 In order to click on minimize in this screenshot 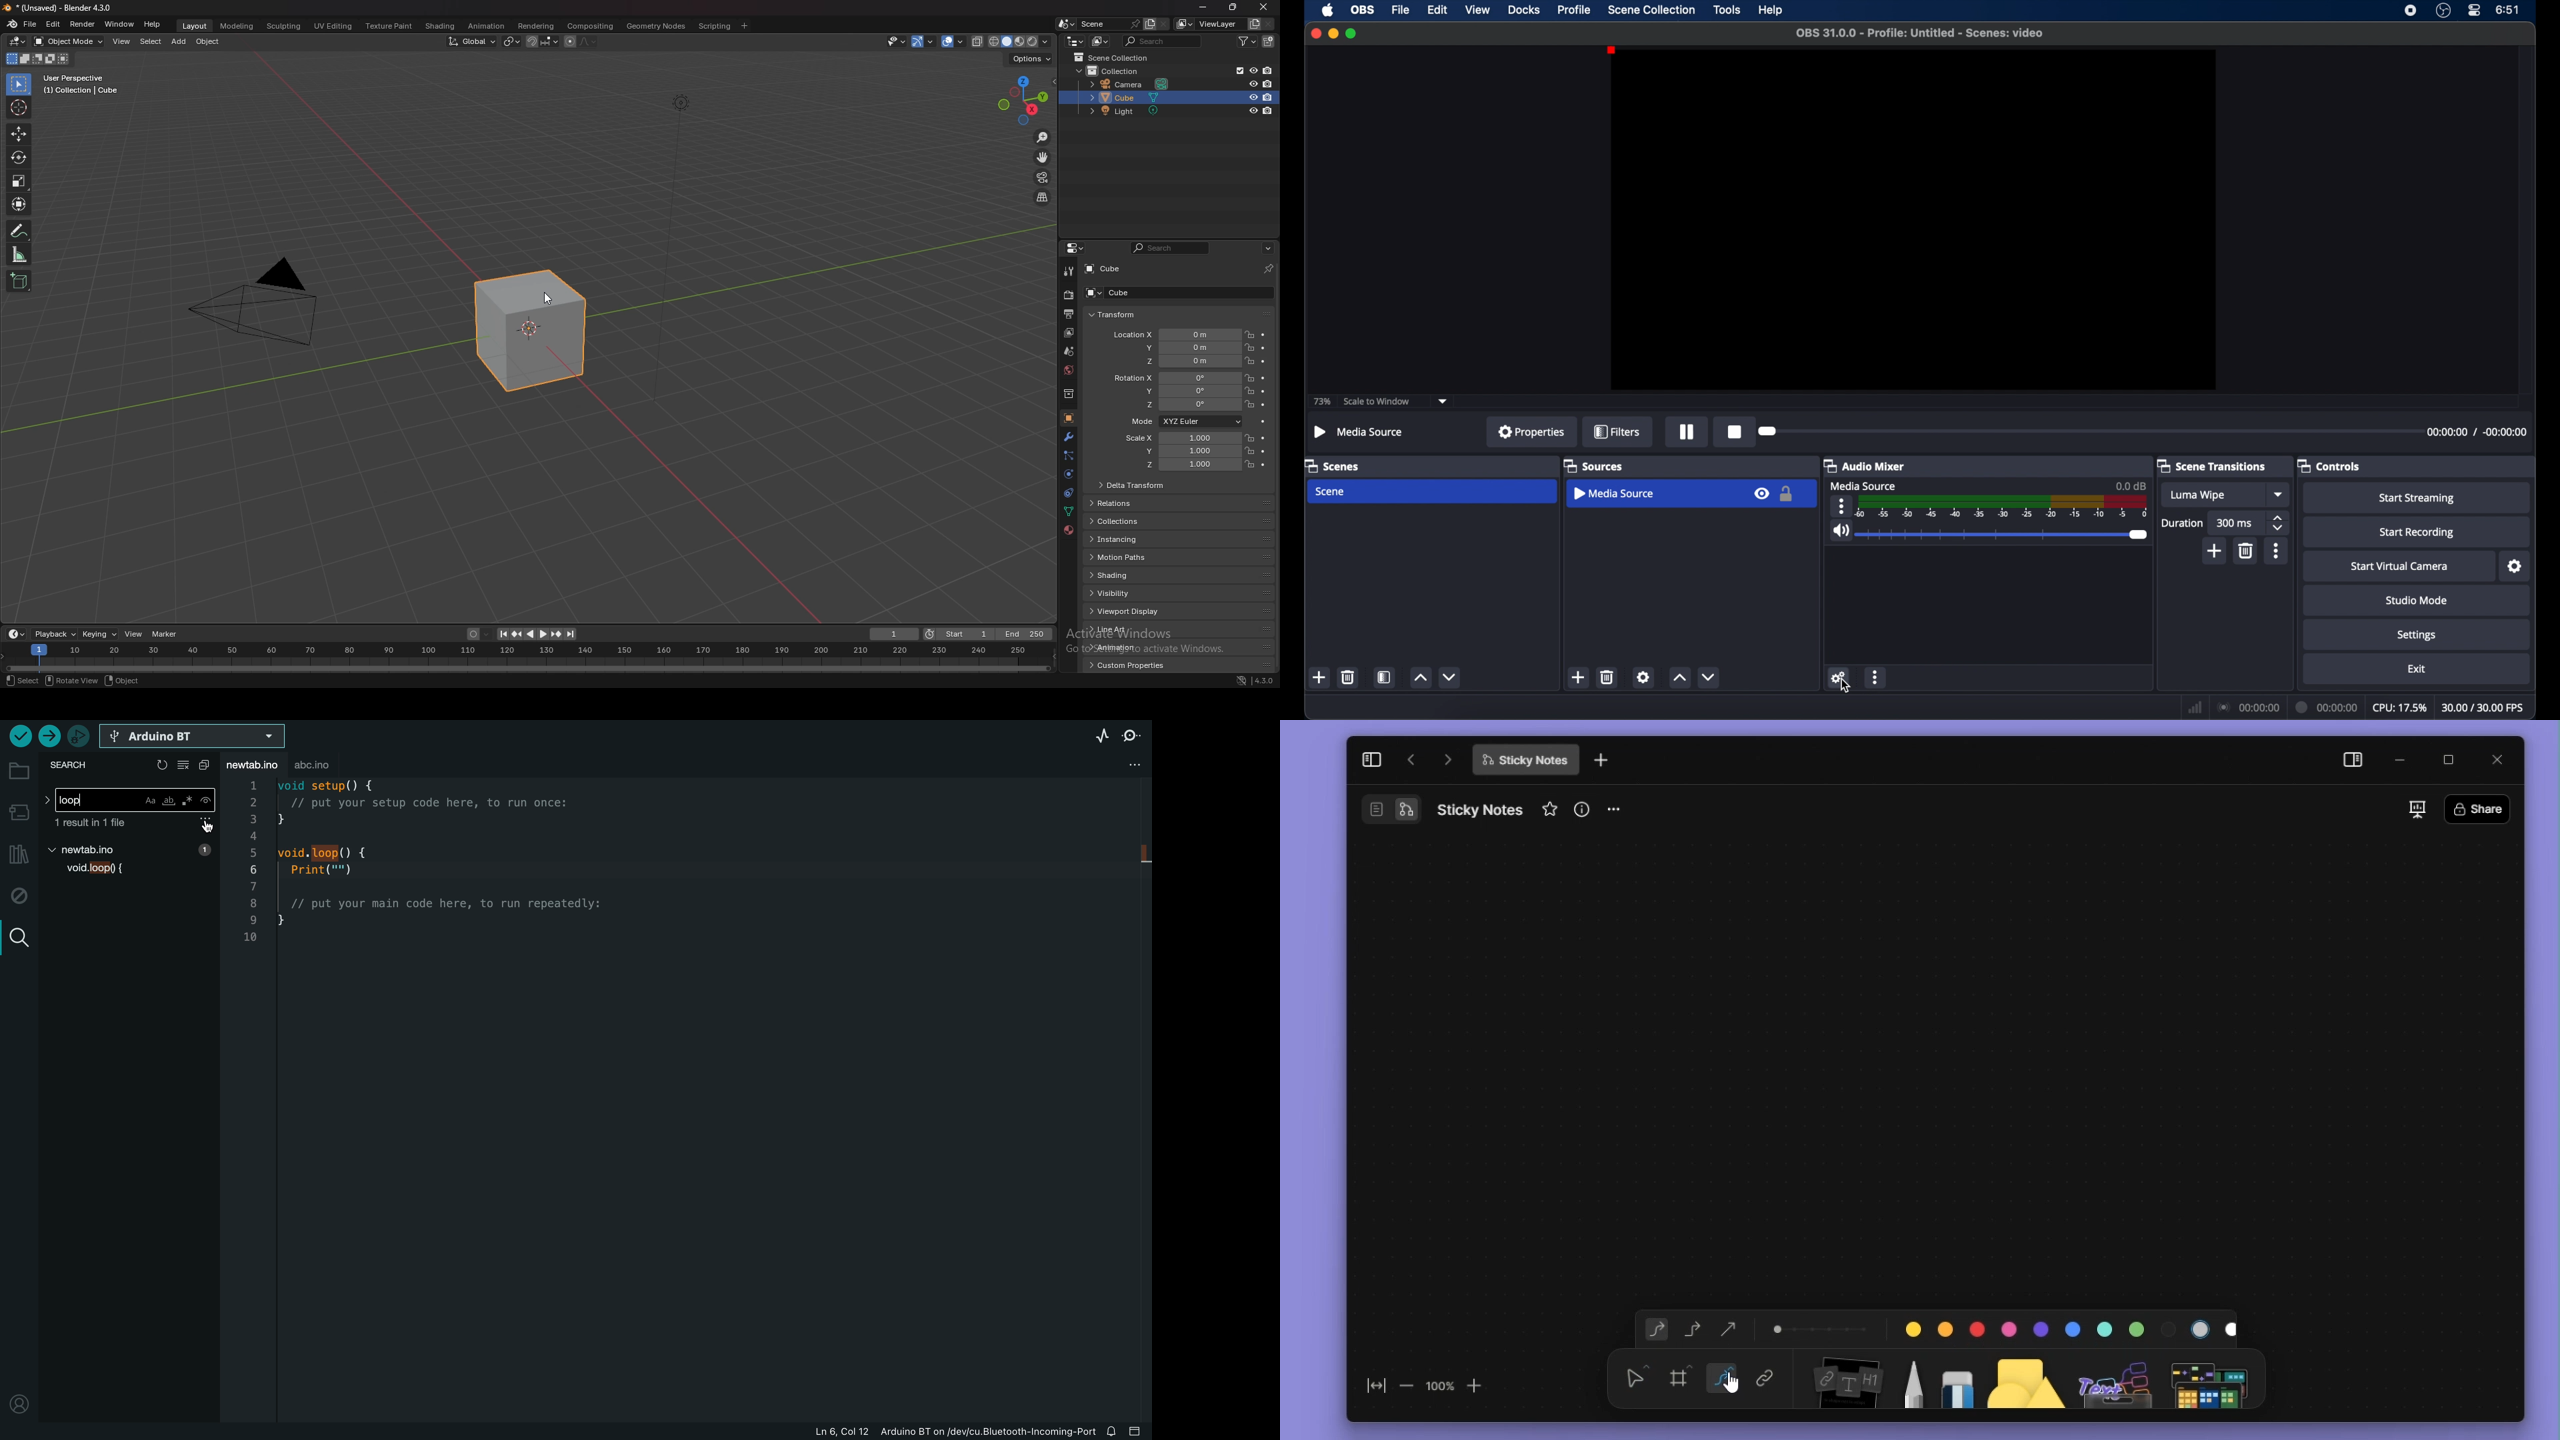, I will do `click(2405, 761)`.